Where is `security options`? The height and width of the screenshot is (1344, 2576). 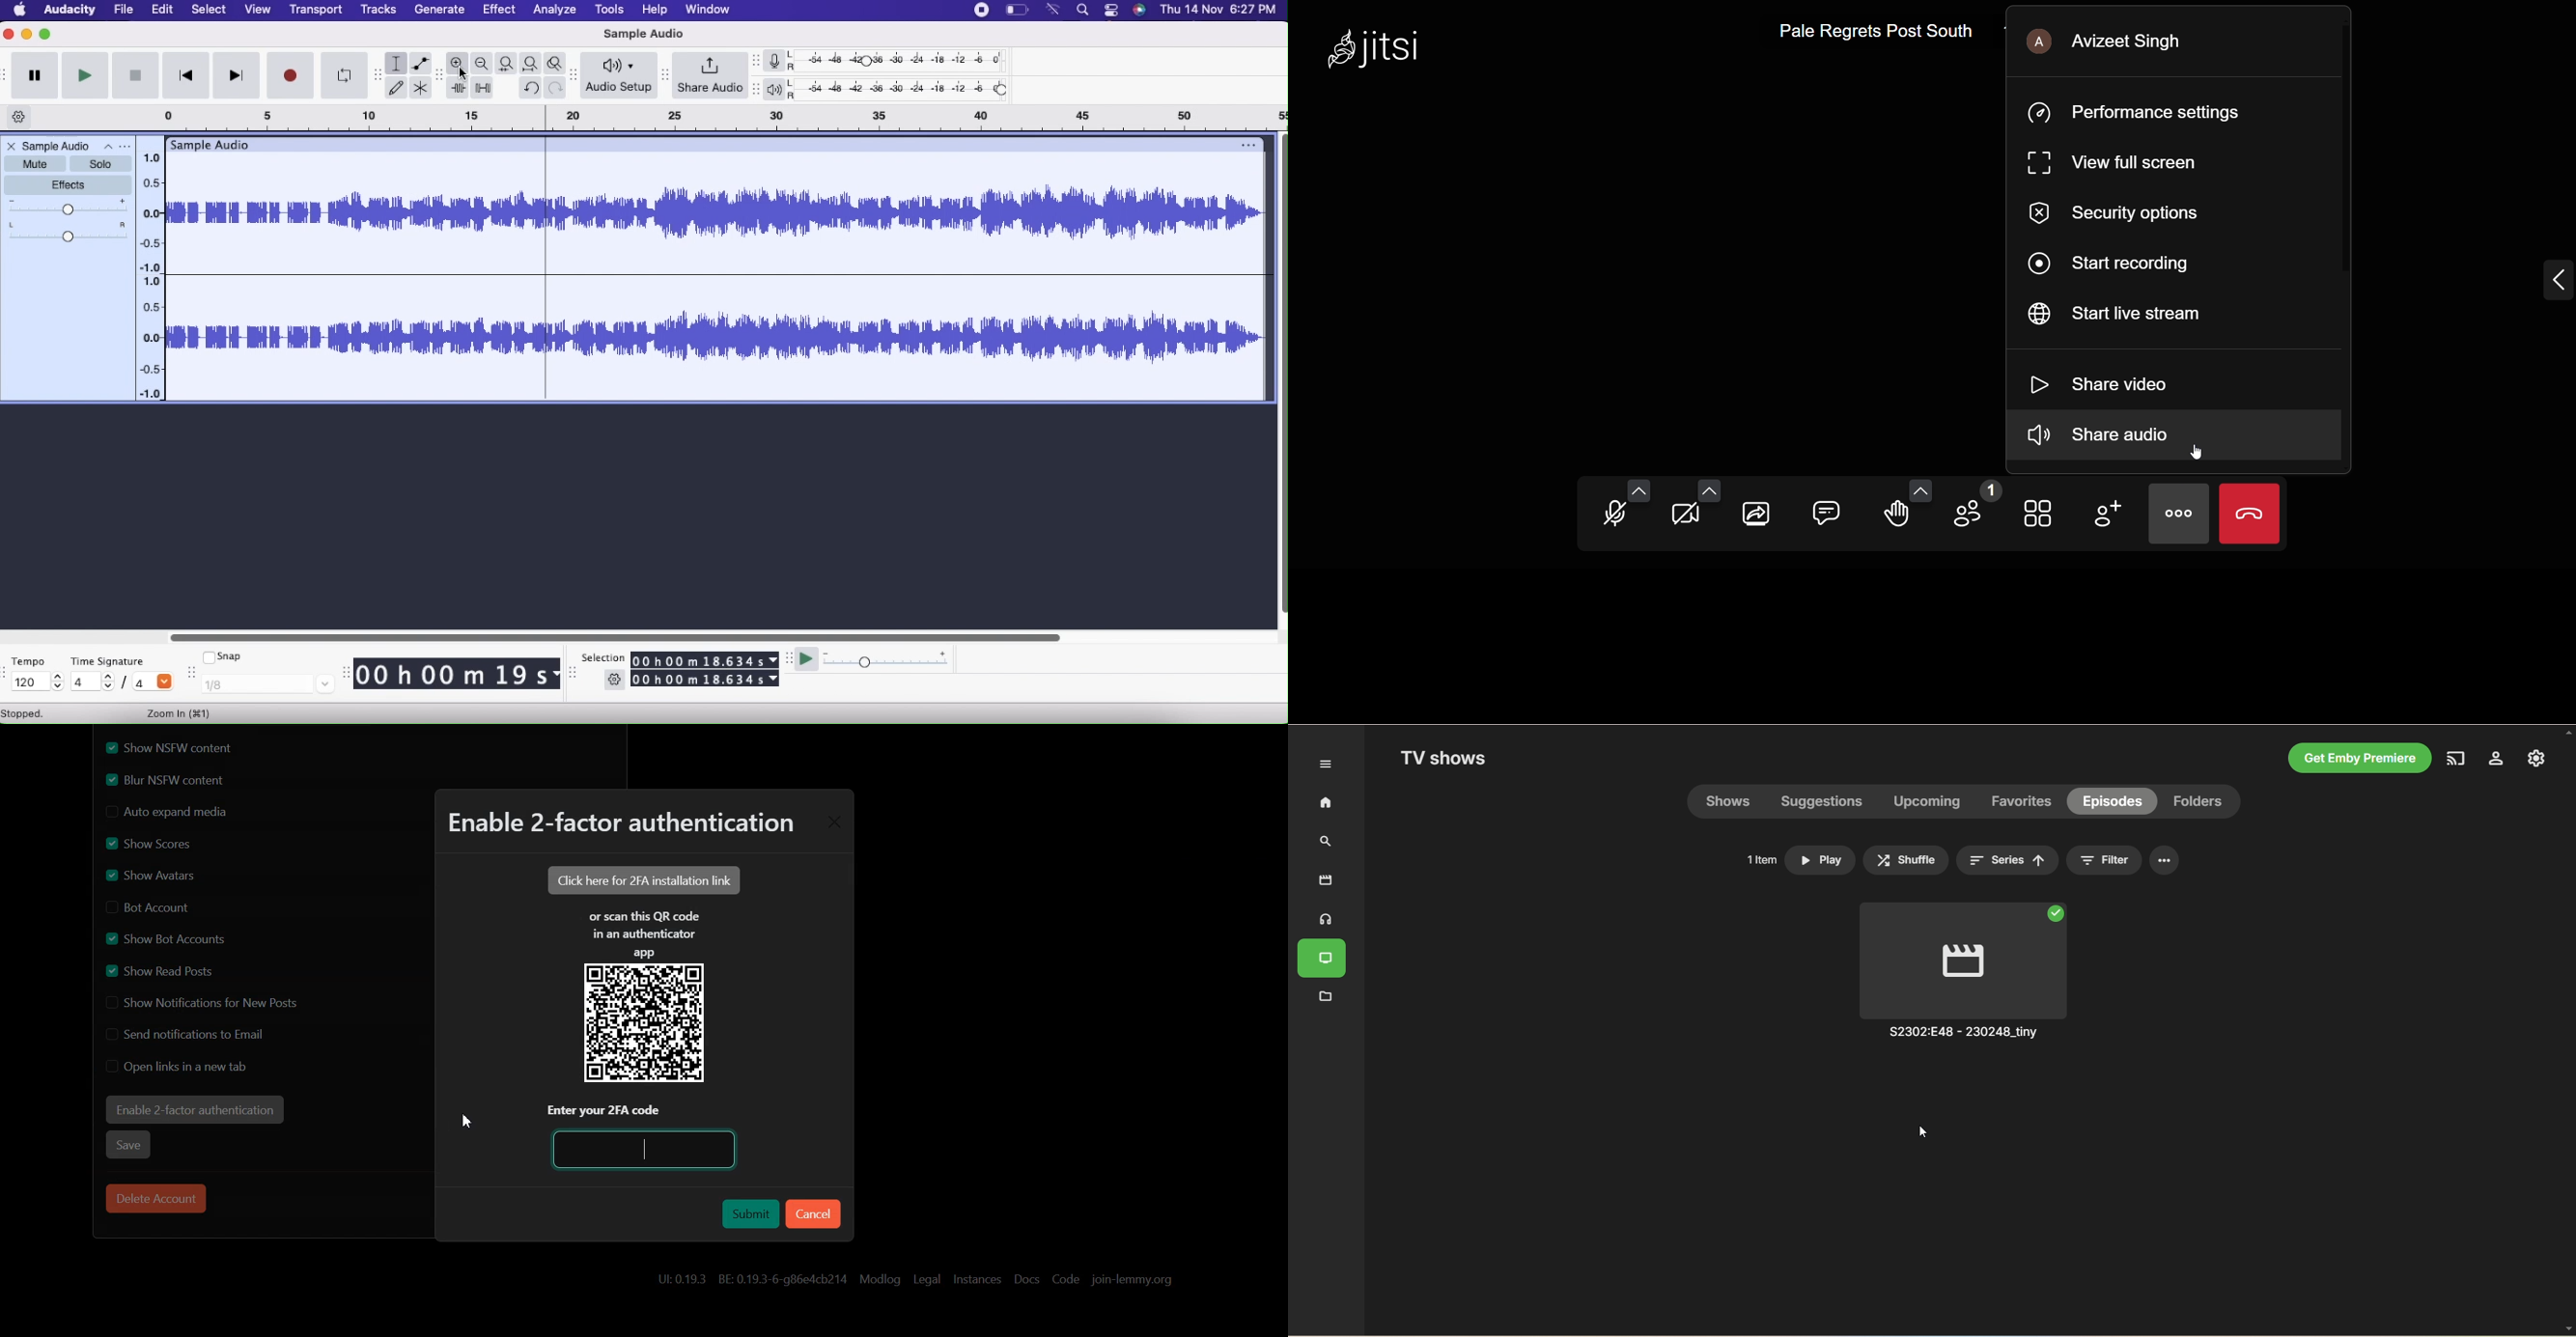 security options is located at coordinates (2129, 213).